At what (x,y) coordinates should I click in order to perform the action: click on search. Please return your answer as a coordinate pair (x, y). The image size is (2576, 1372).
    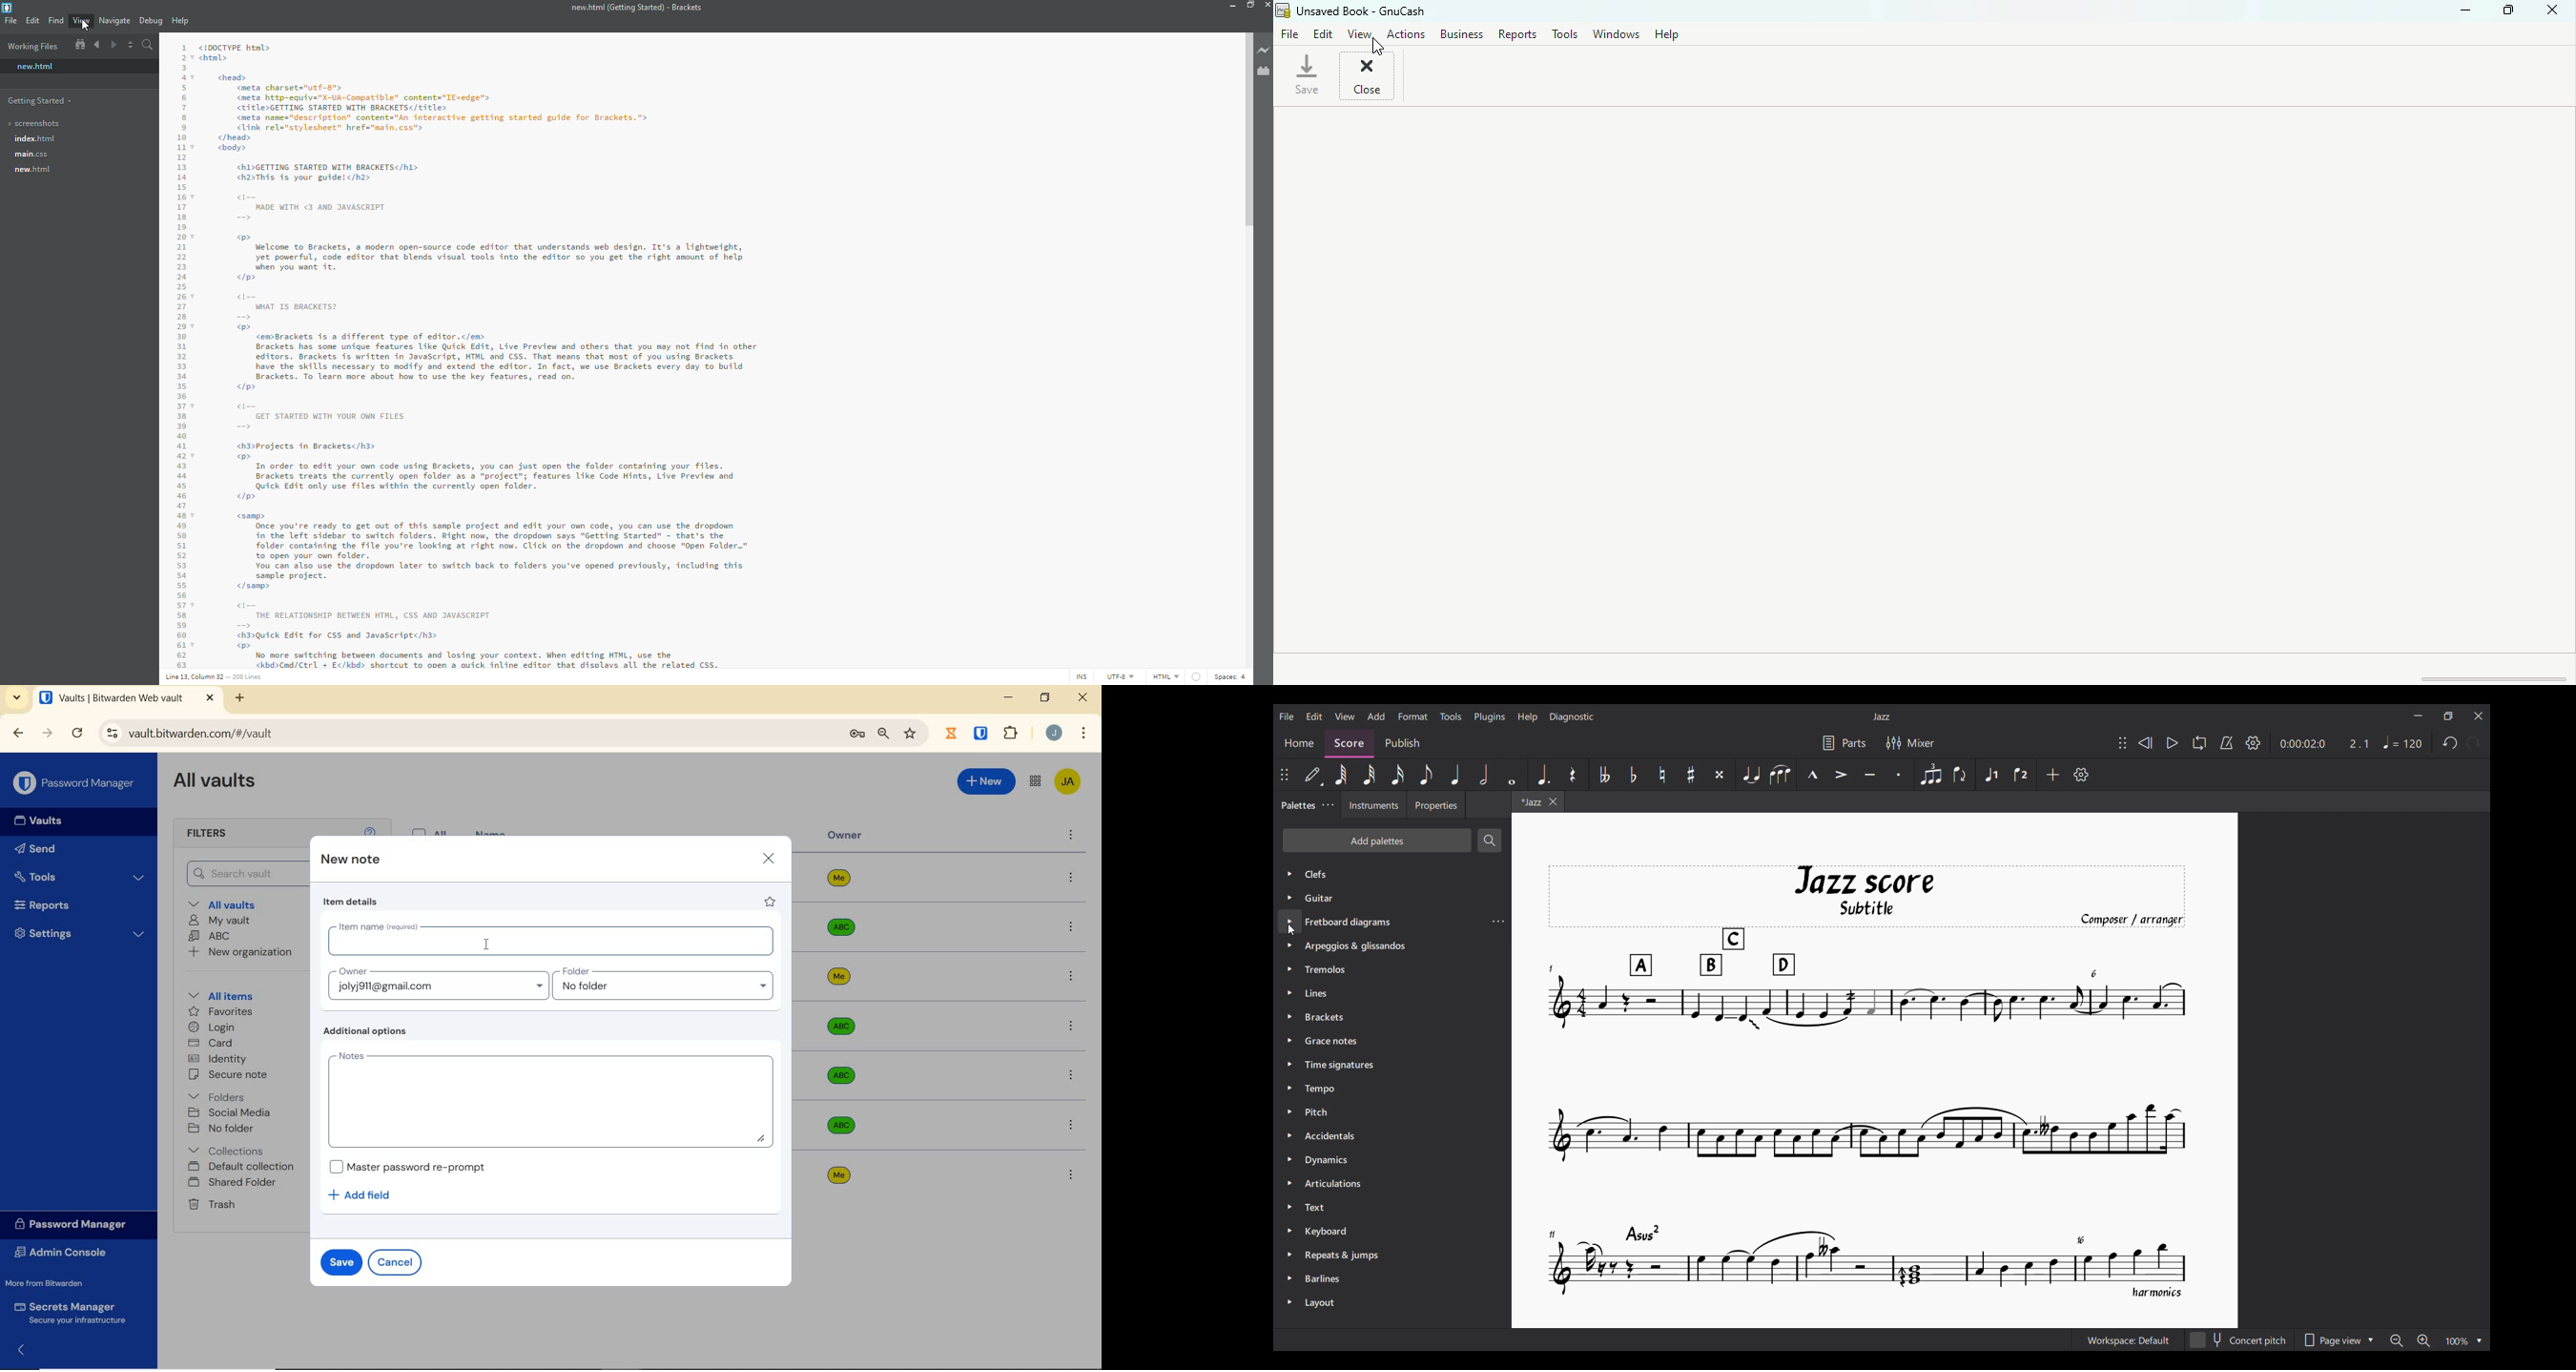
    Looking at the image, I should click on (146, 45).